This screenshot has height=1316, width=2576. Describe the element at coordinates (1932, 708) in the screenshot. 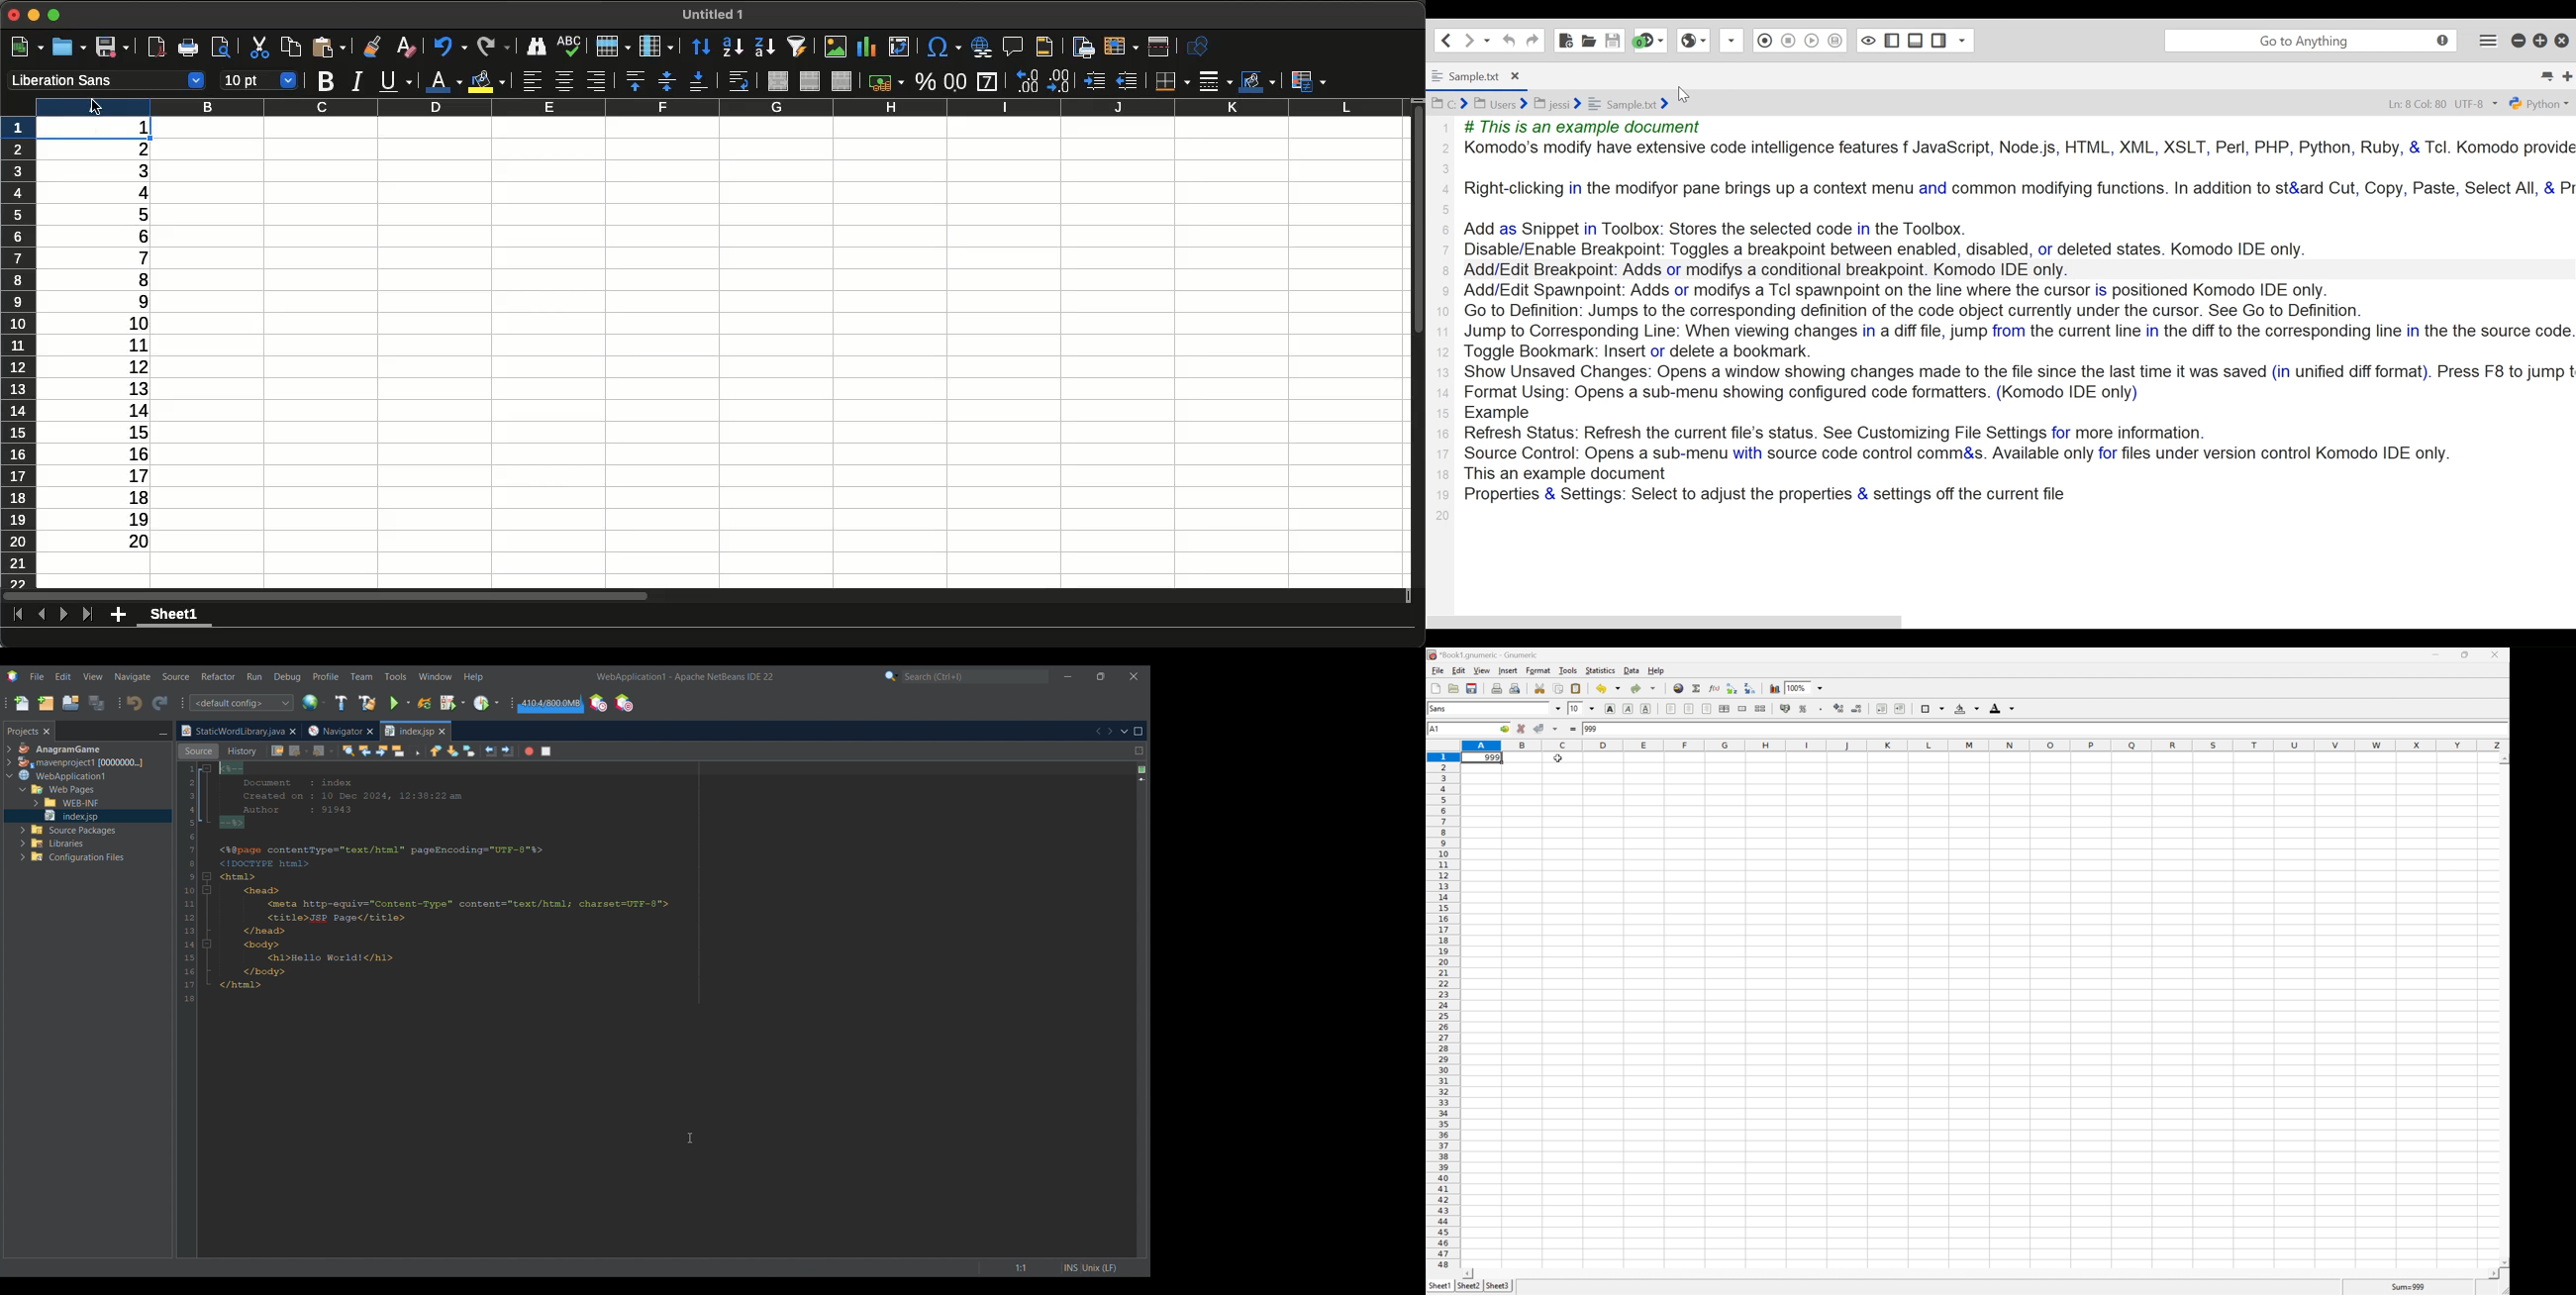

I see `borders` at that location.